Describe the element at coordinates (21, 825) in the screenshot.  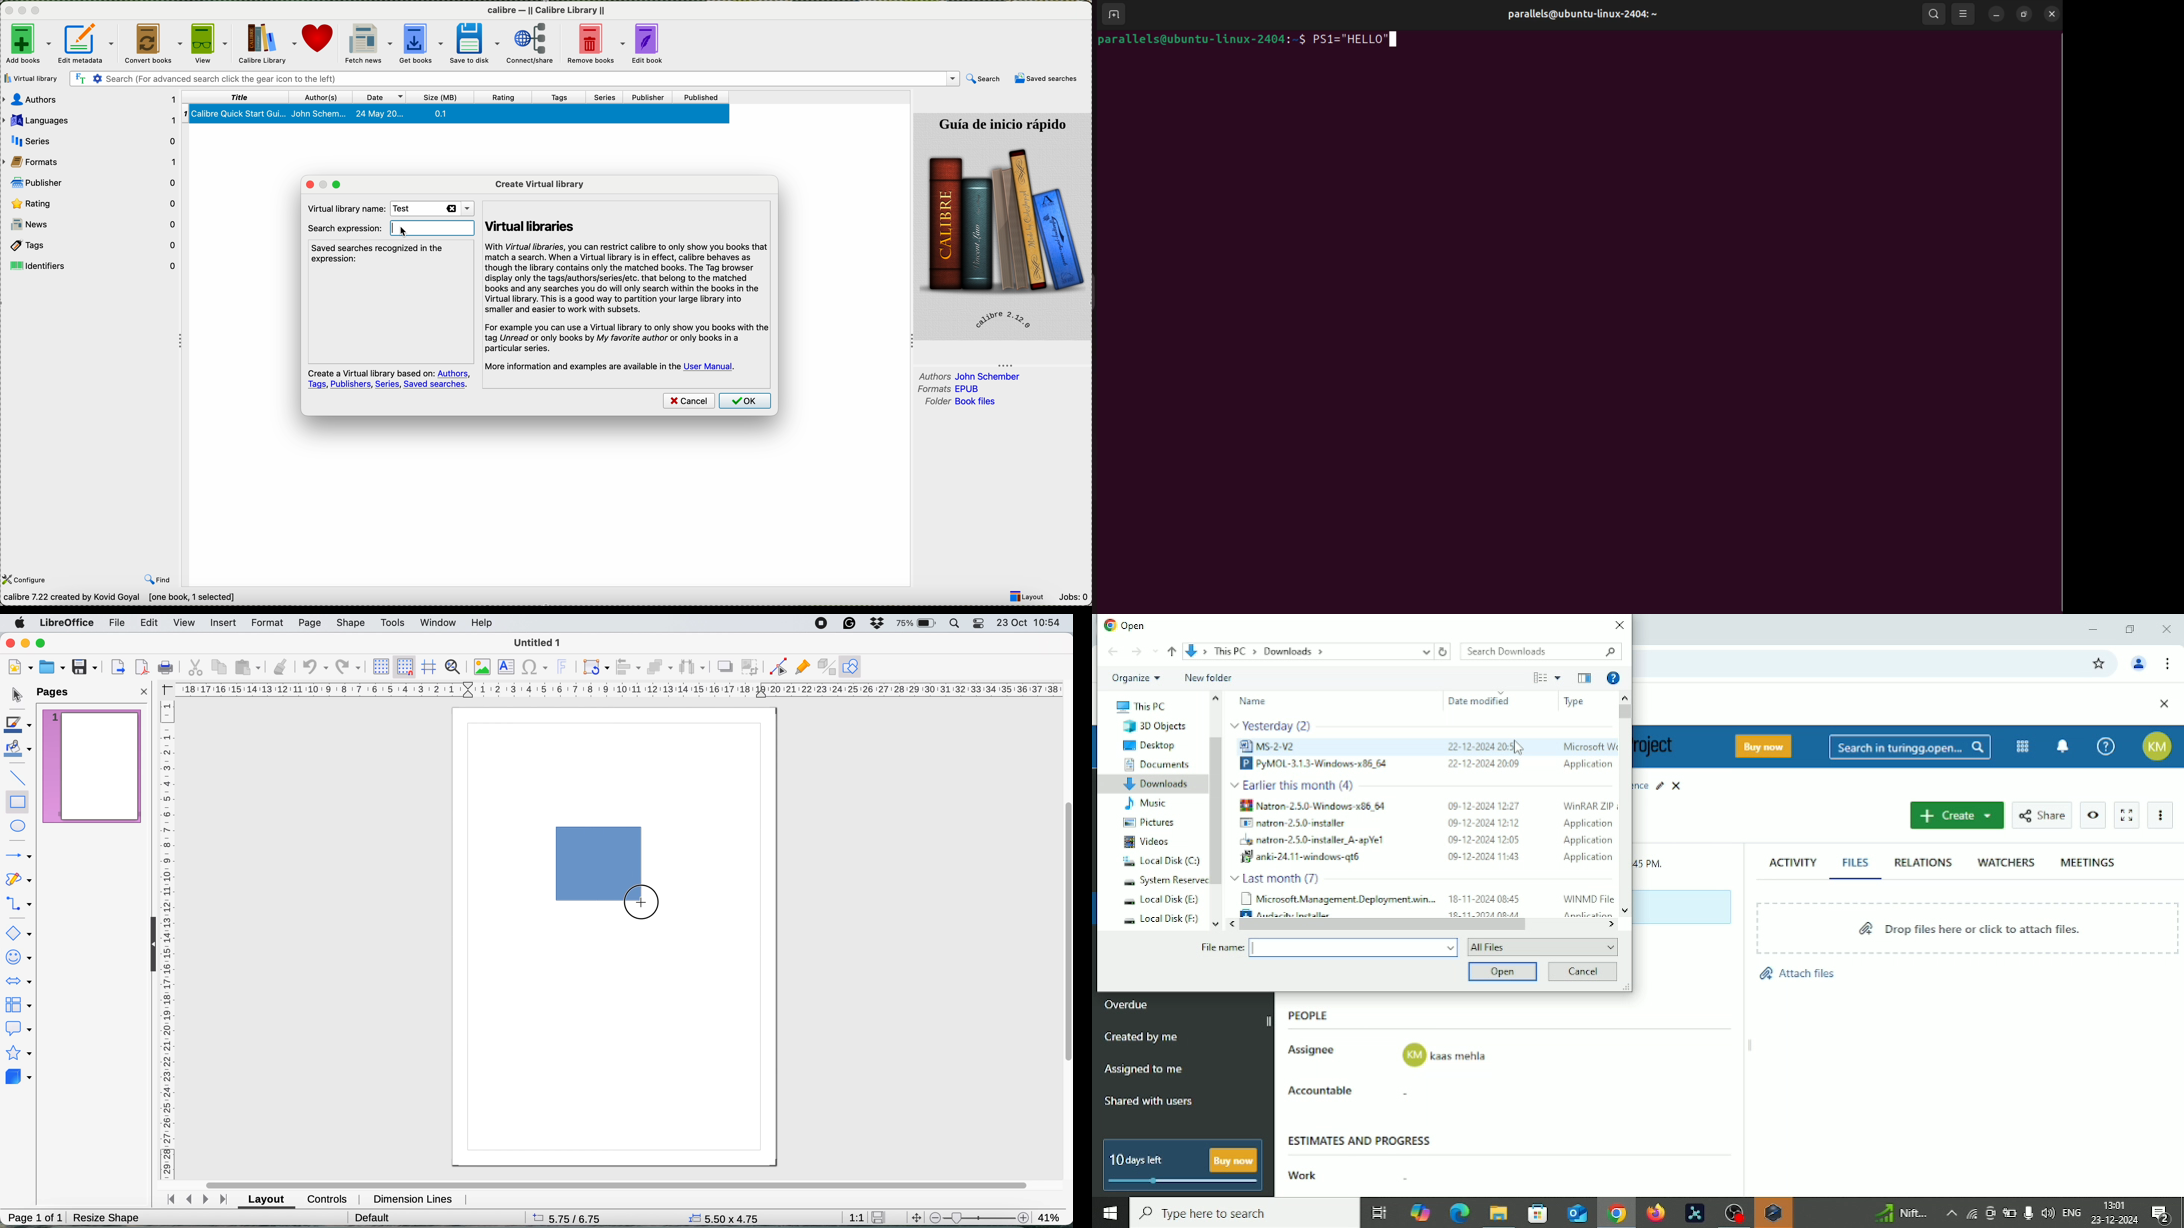
I see `ellipse` at that location.